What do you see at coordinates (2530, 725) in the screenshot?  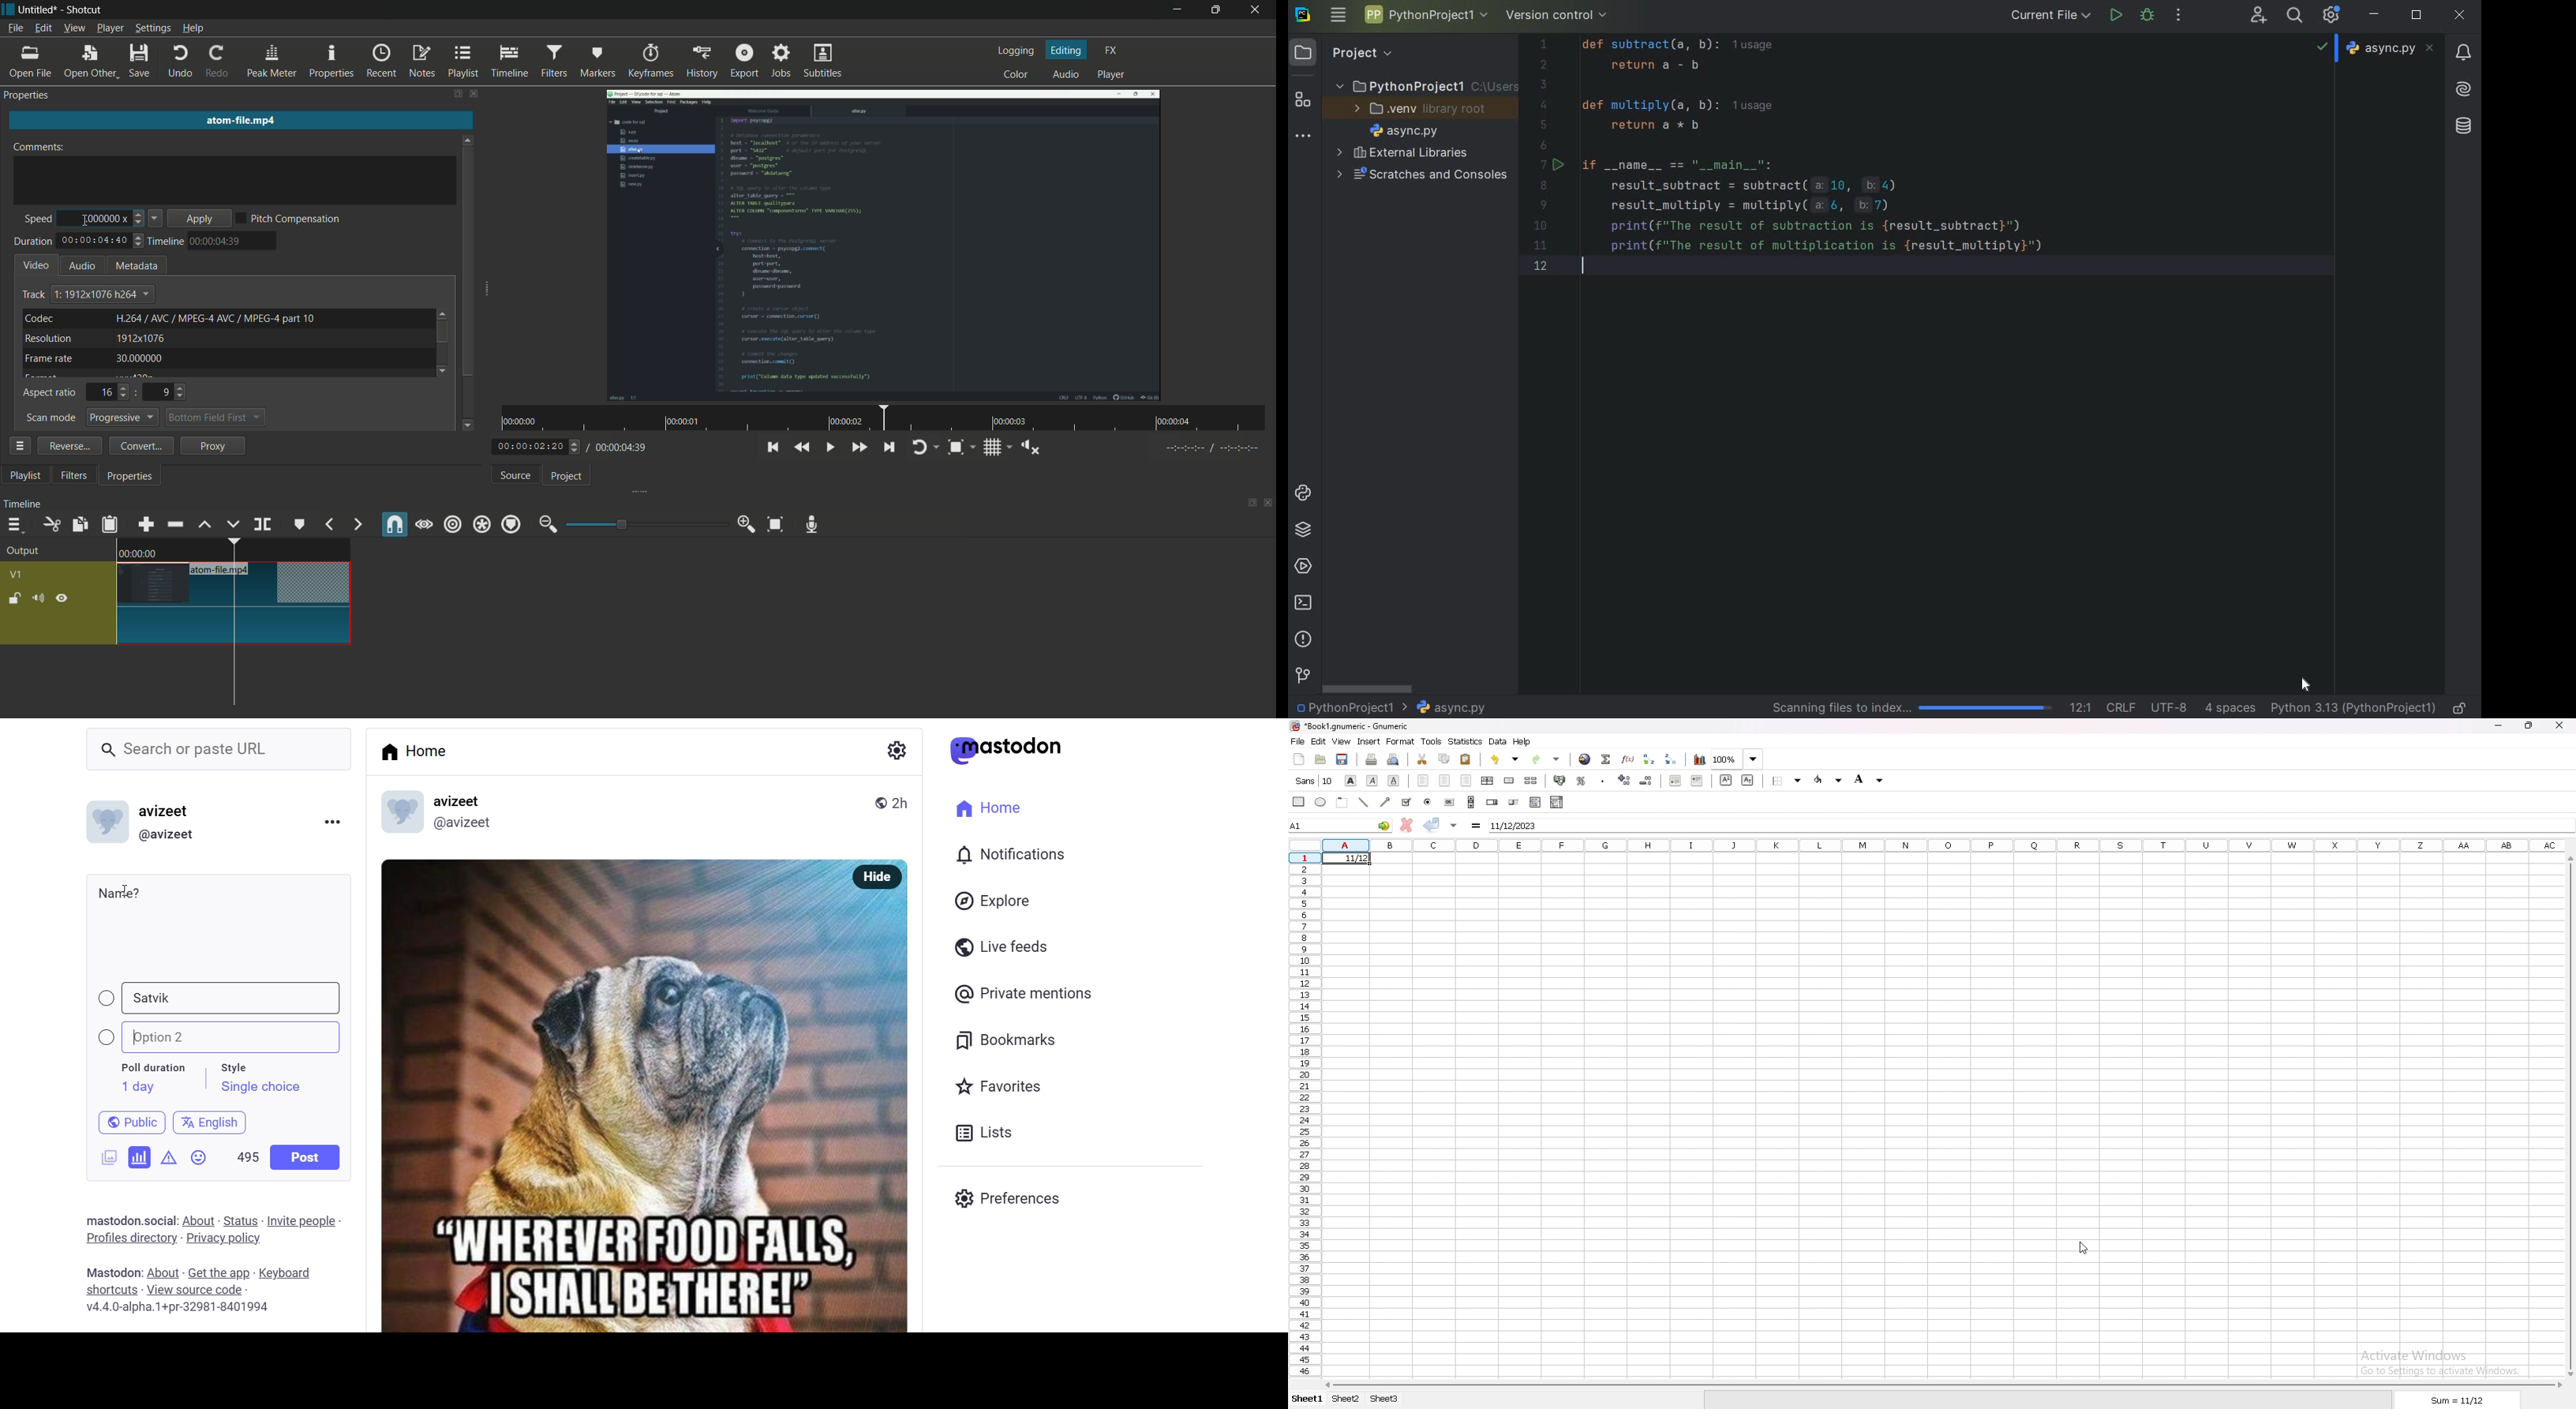 I see `resize` at bounding box center [2530, 725].